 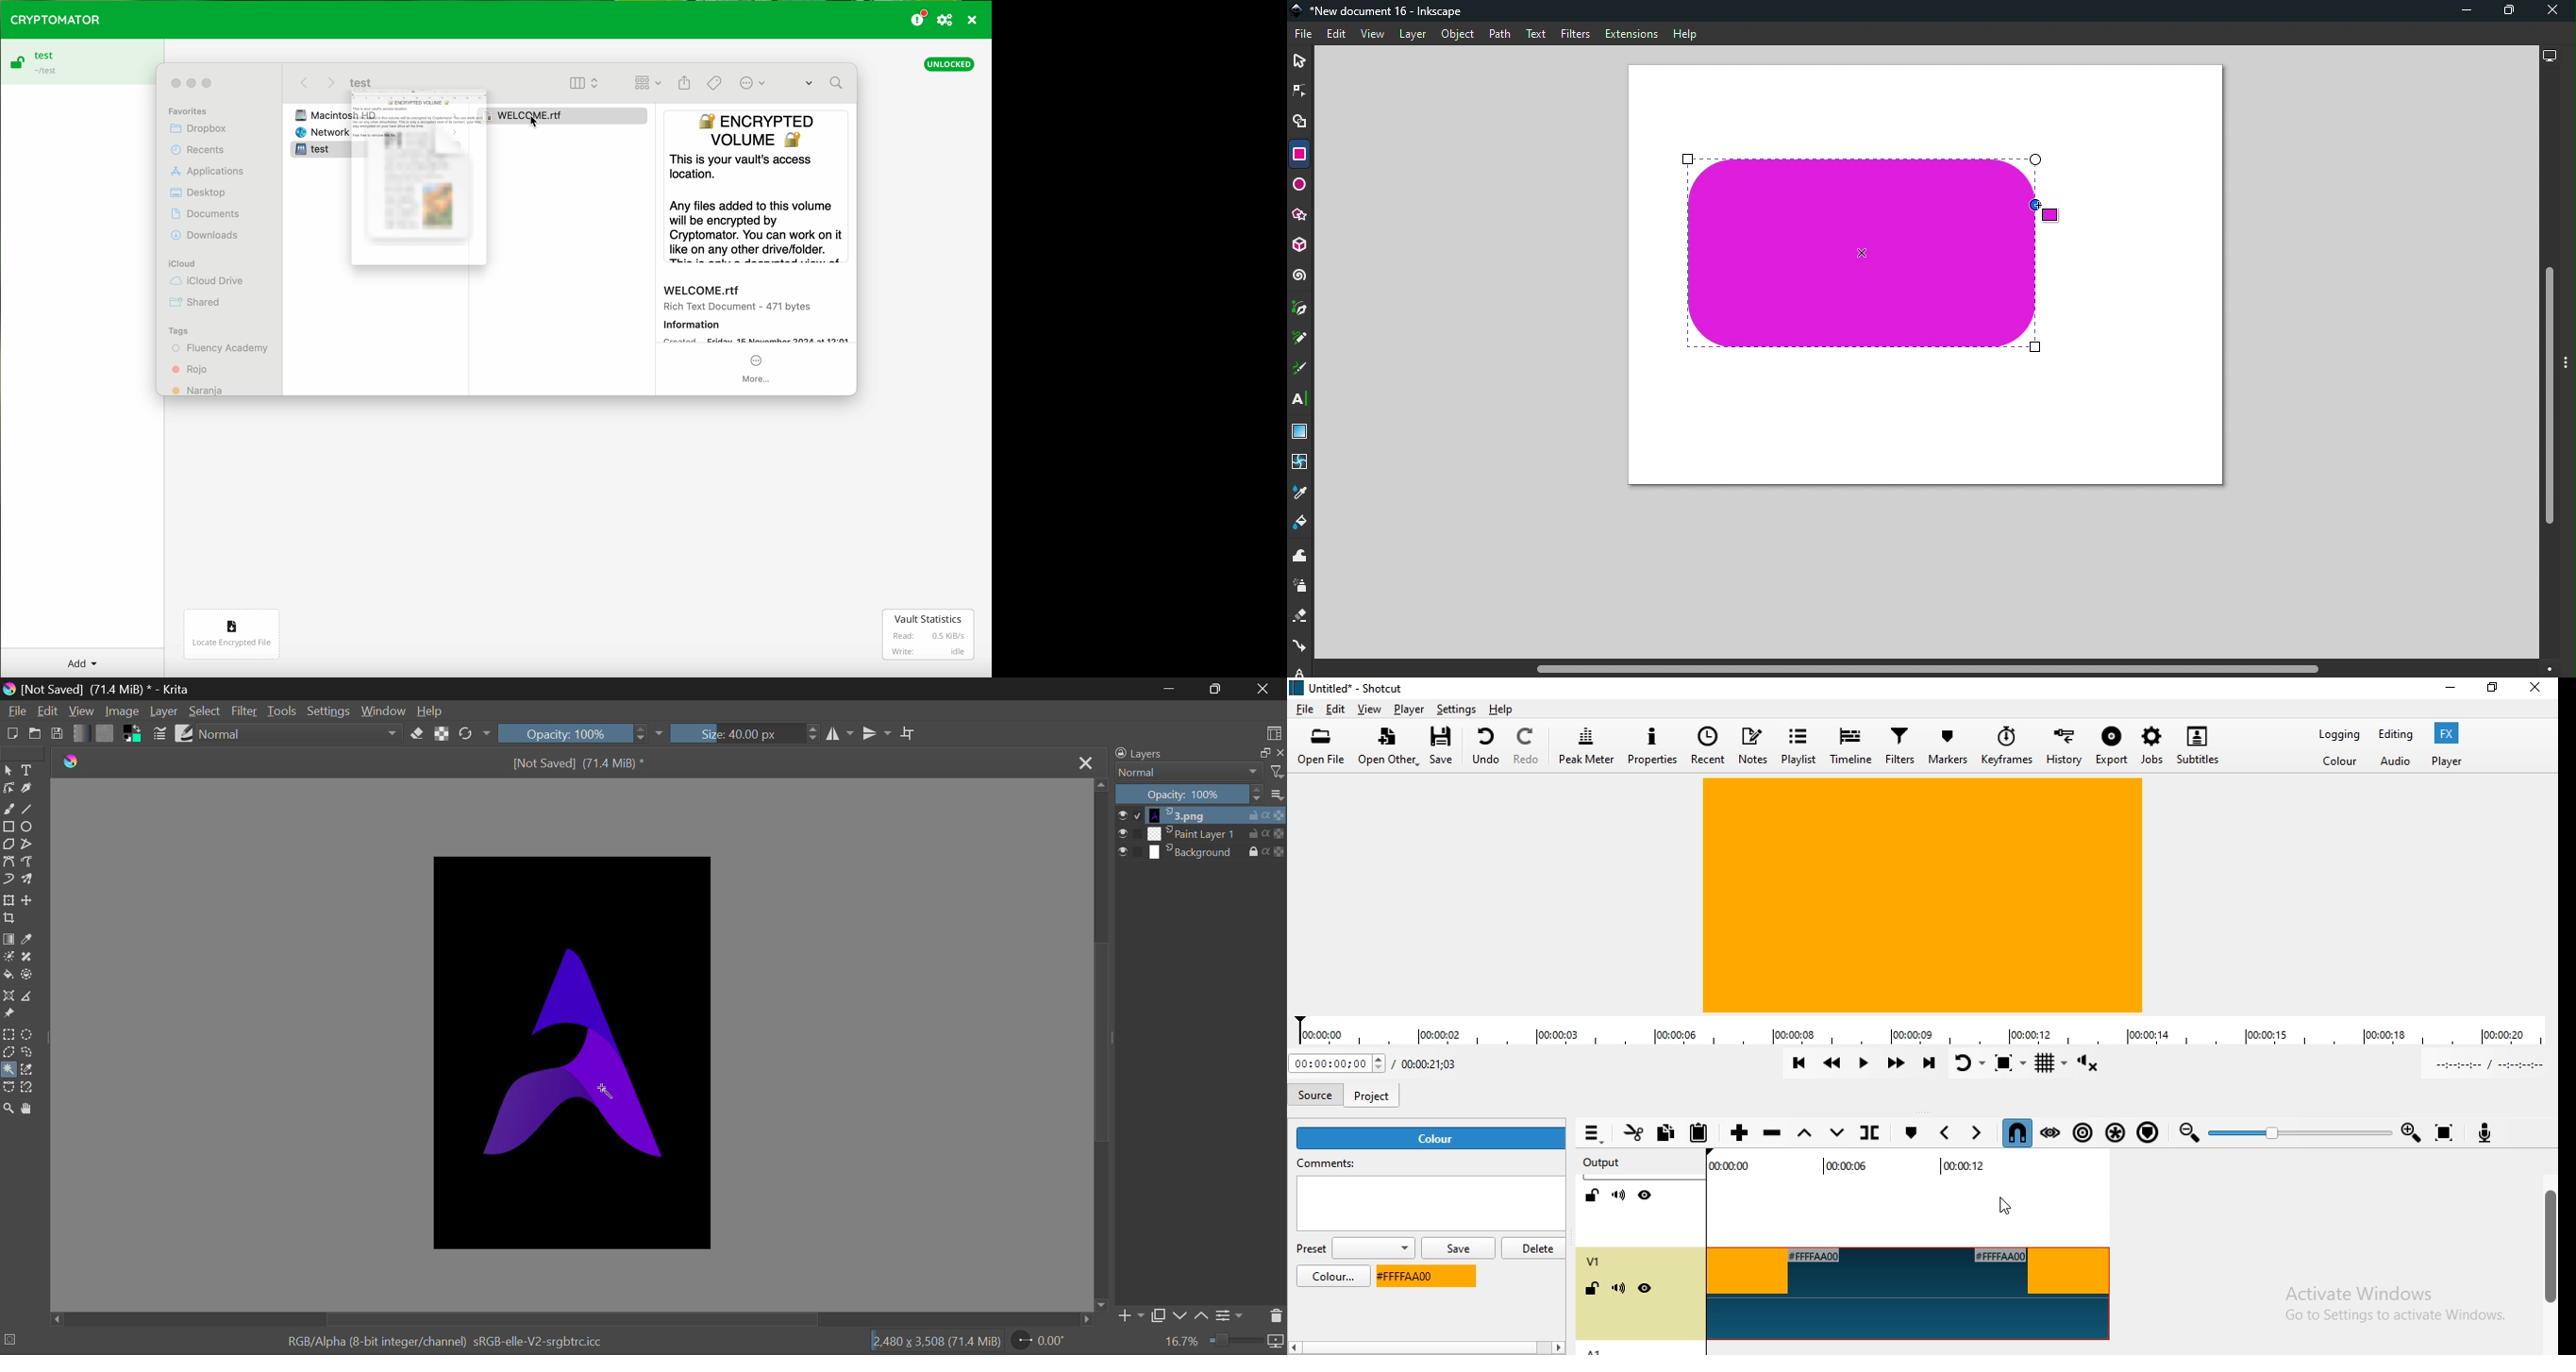 What do you see at coordinates (1931, 669) in the screenshot?
I see `Horizontal scroll bar` at bounding box center [1931, 669].